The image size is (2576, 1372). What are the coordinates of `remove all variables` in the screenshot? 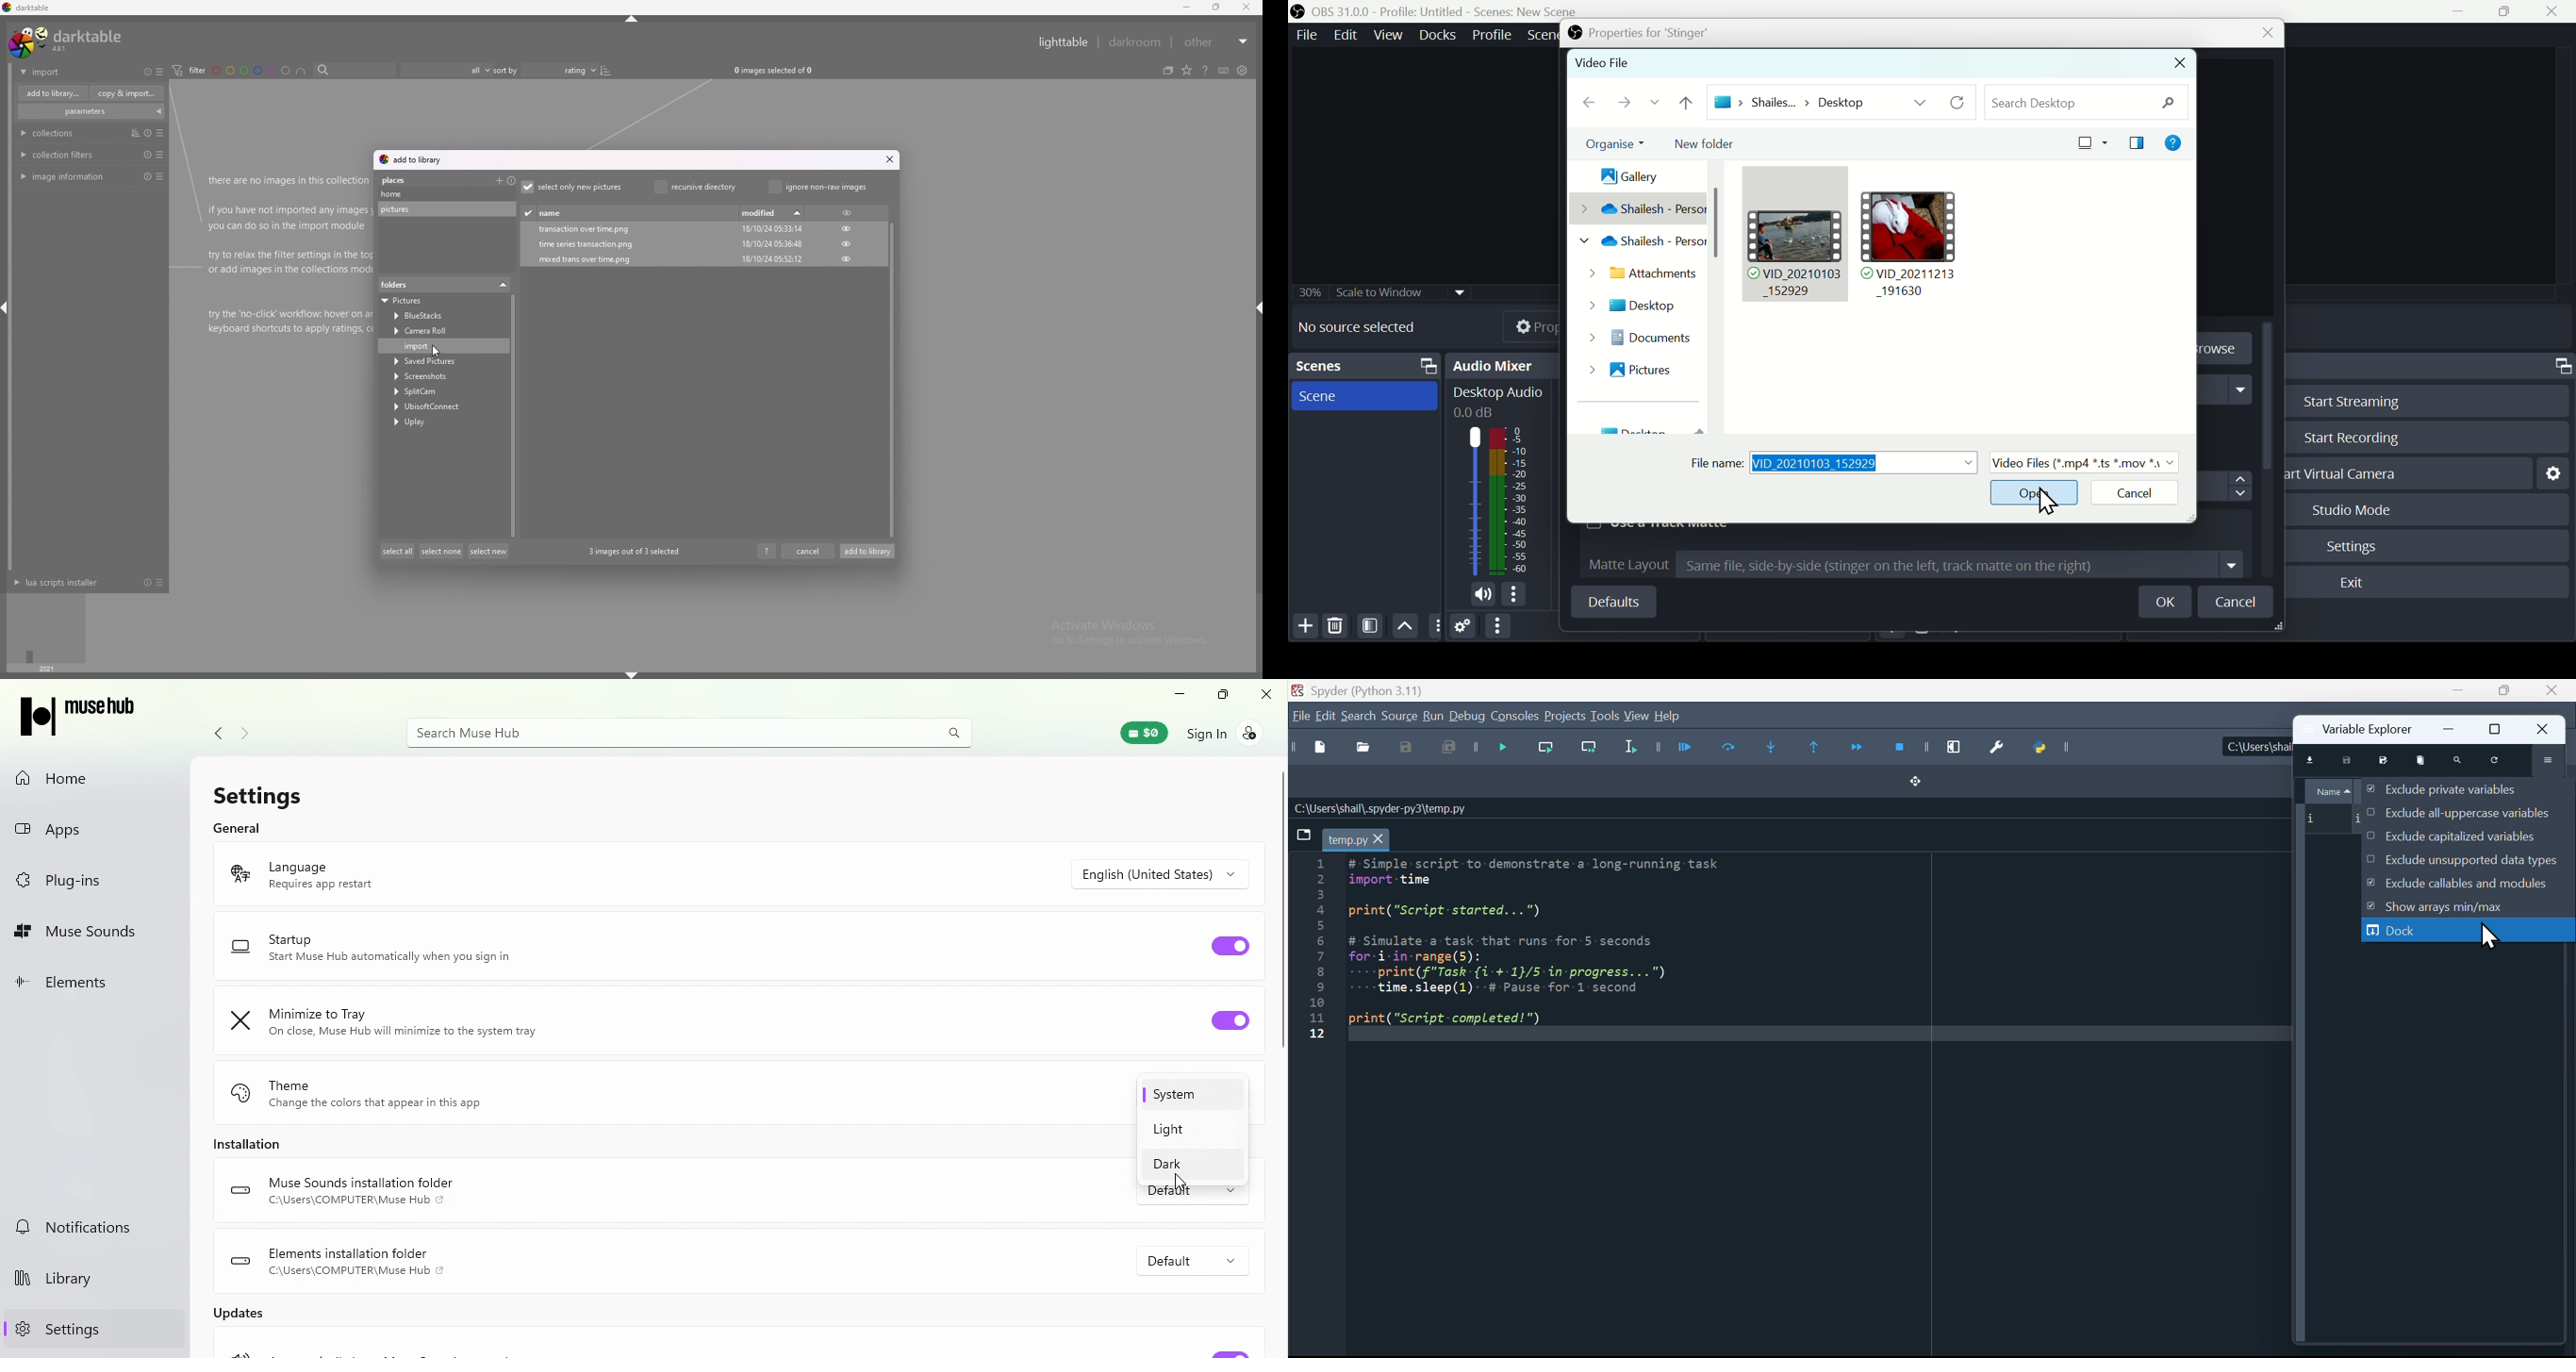 It's located at (2423, 760).